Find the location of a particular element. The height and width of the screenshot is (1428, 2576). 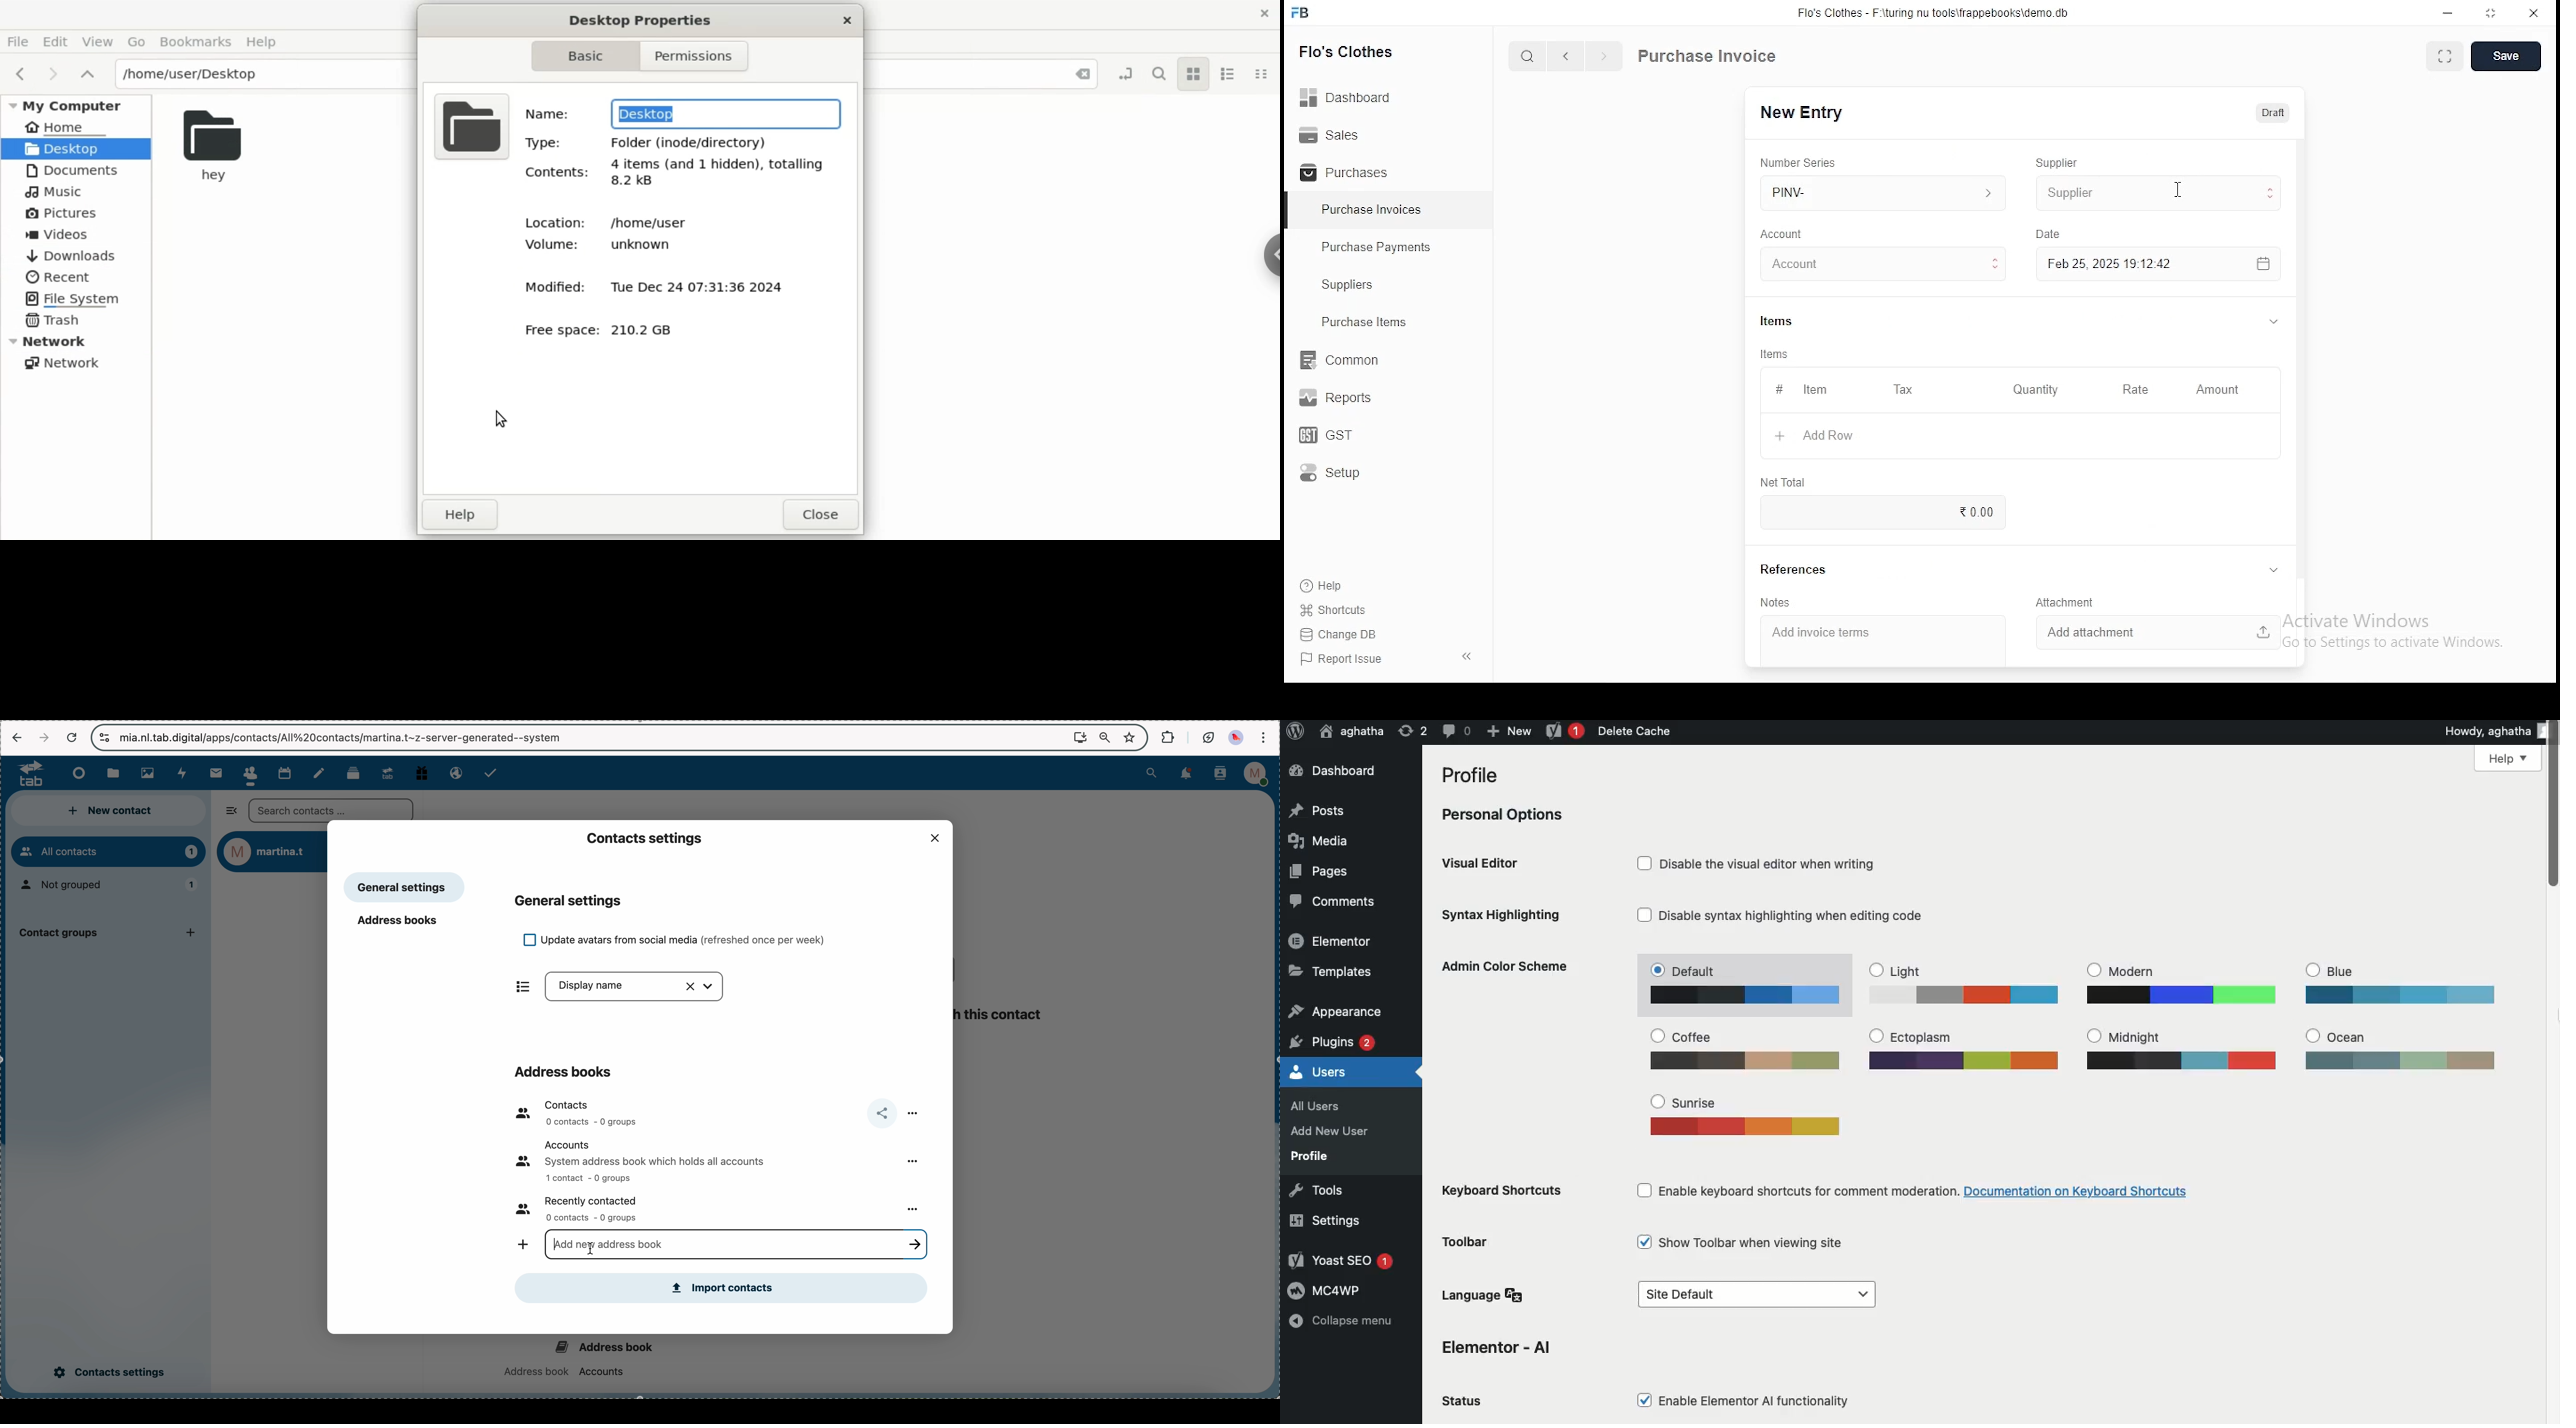

tasks is located at coordinates (494, 774).